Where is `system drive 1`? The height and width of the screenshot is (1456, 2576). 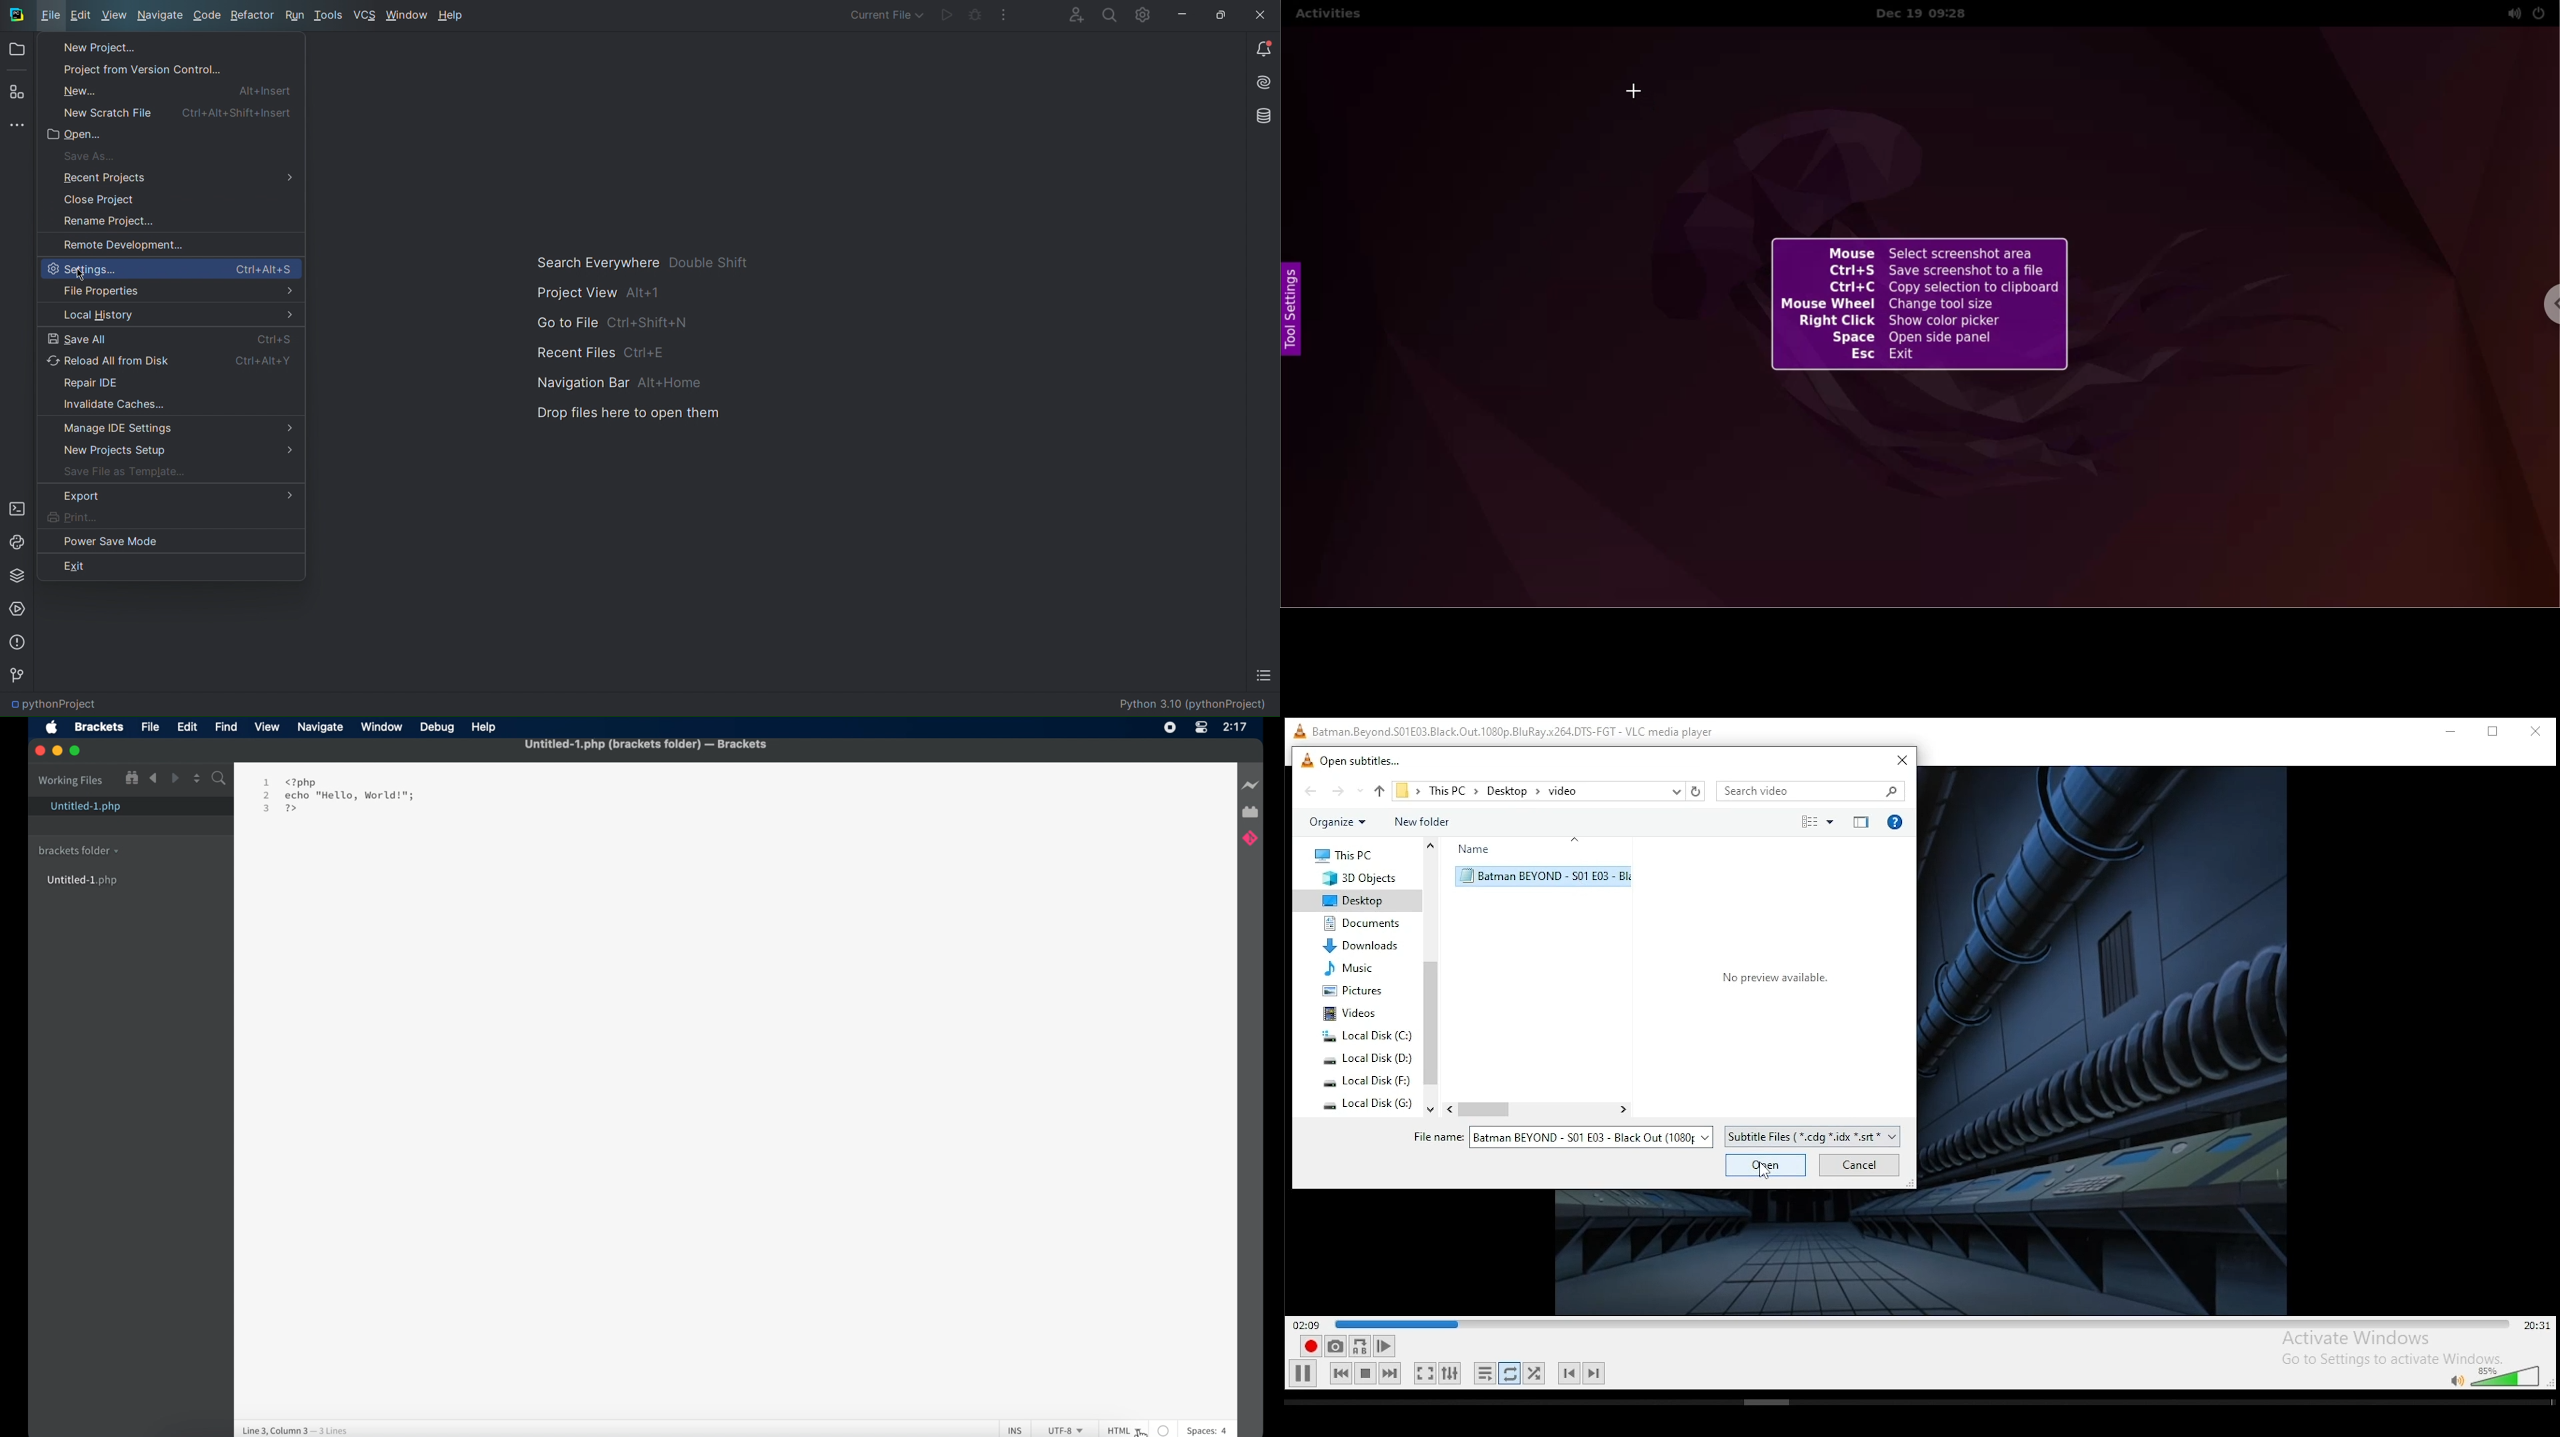 system drive 1 is located at coordinates (1366, 1037).